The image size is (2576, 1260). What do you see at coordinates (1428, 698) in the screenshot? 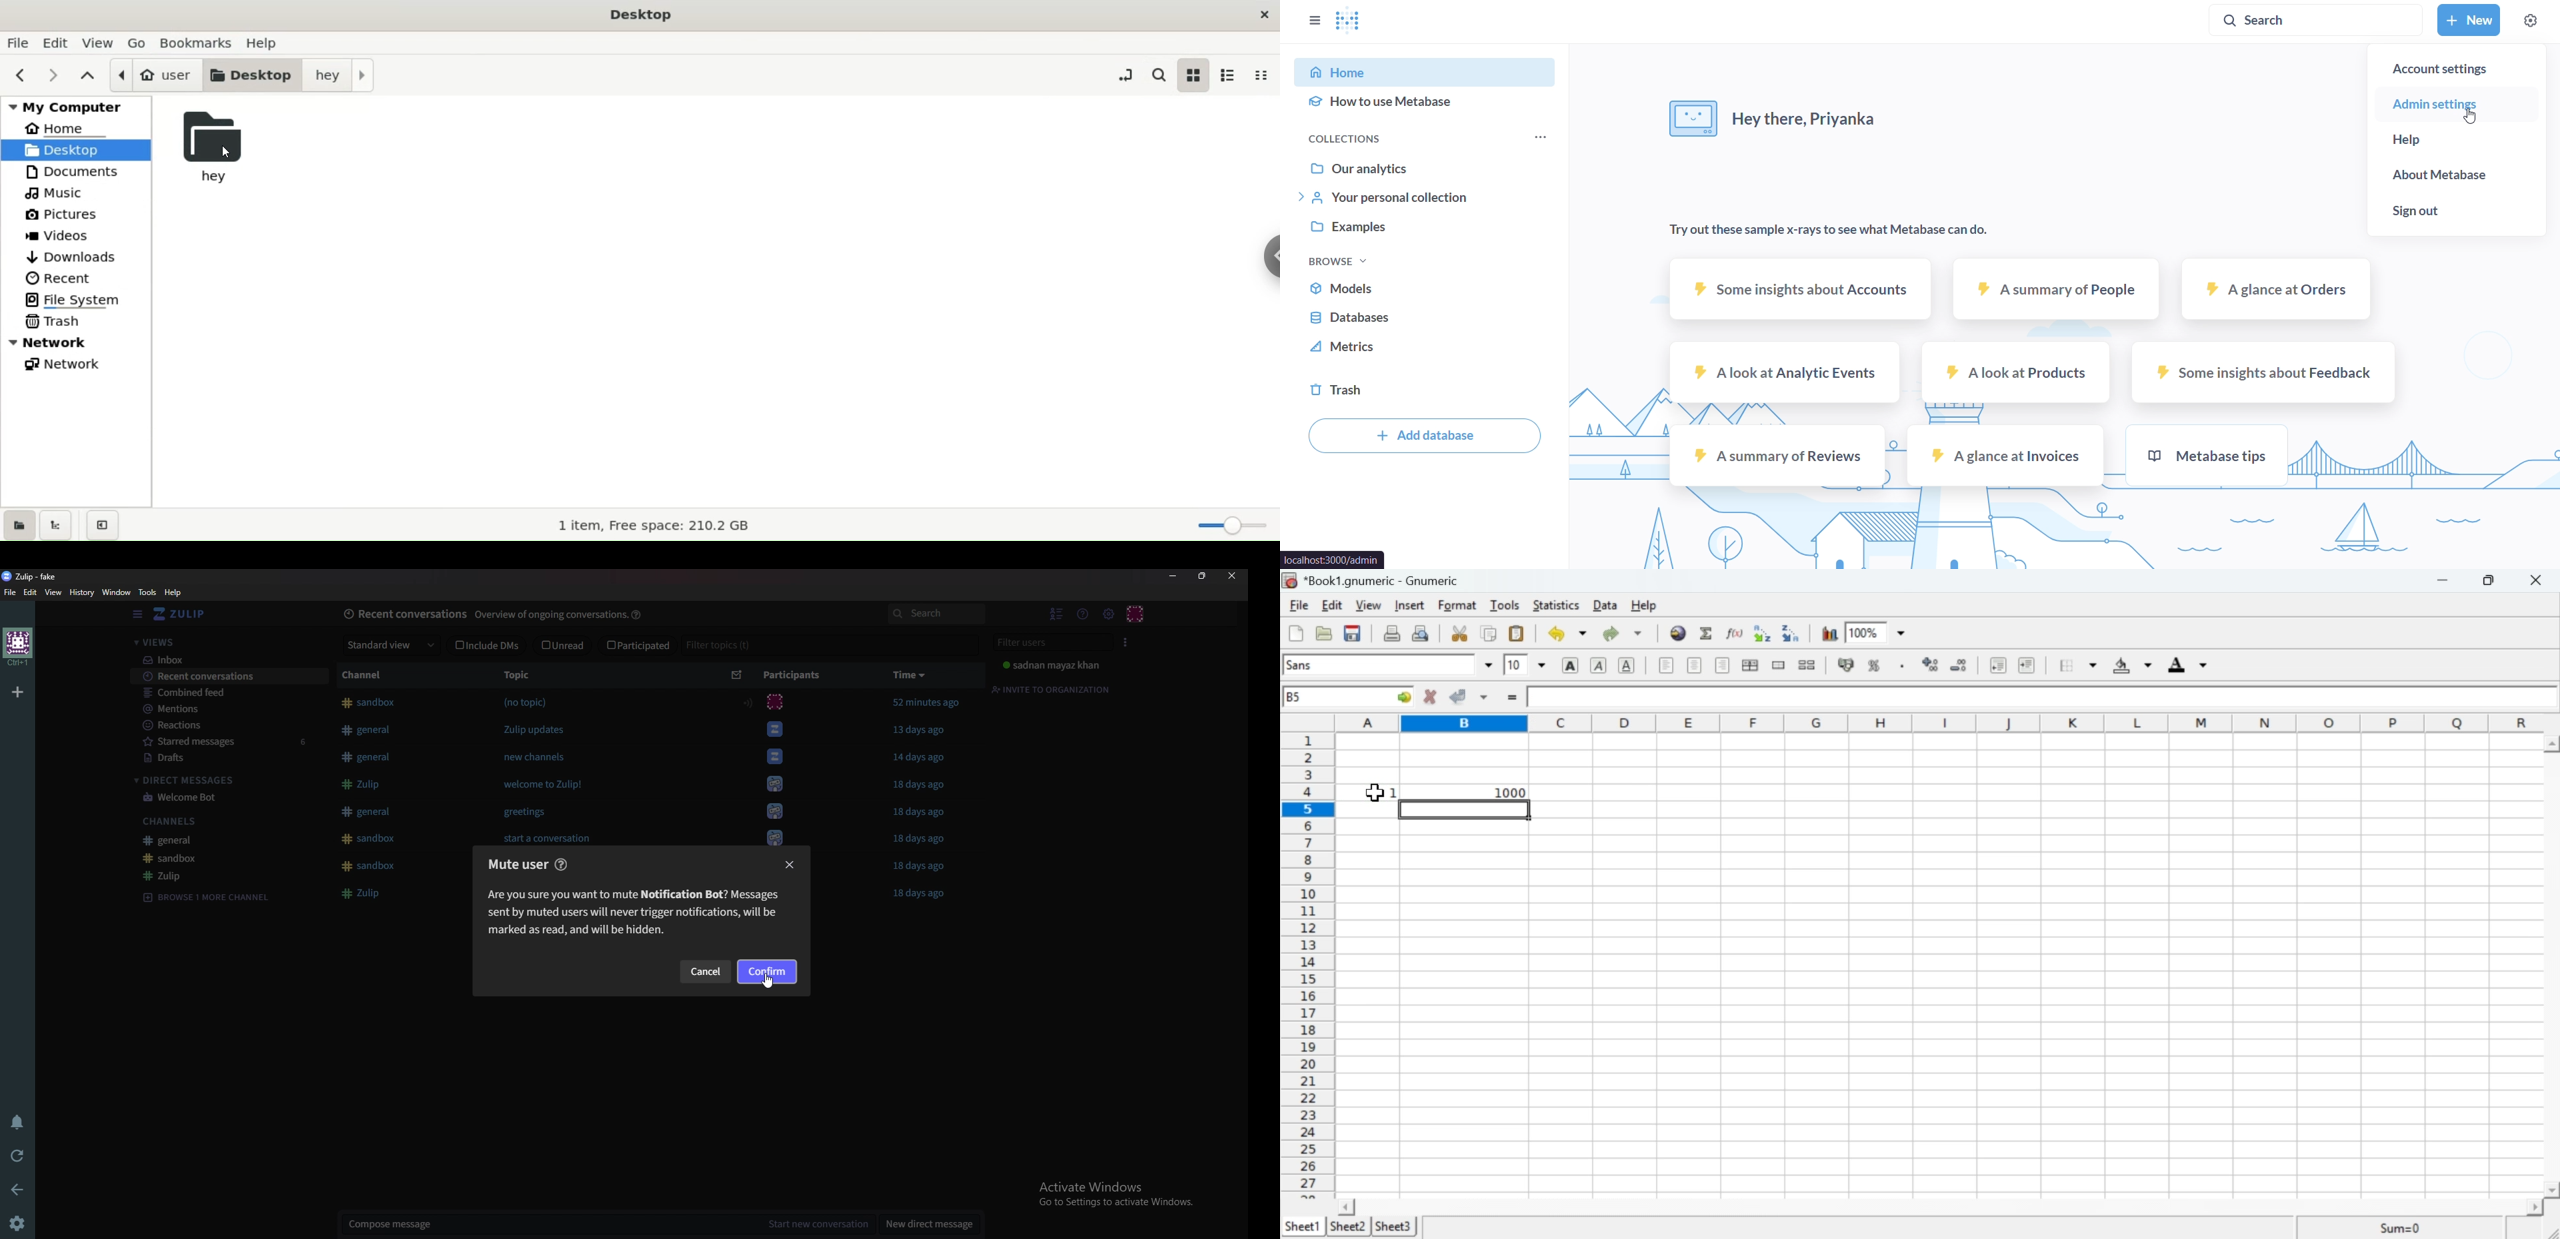
I see `Cancel change` at bounding box center [1428, 698].